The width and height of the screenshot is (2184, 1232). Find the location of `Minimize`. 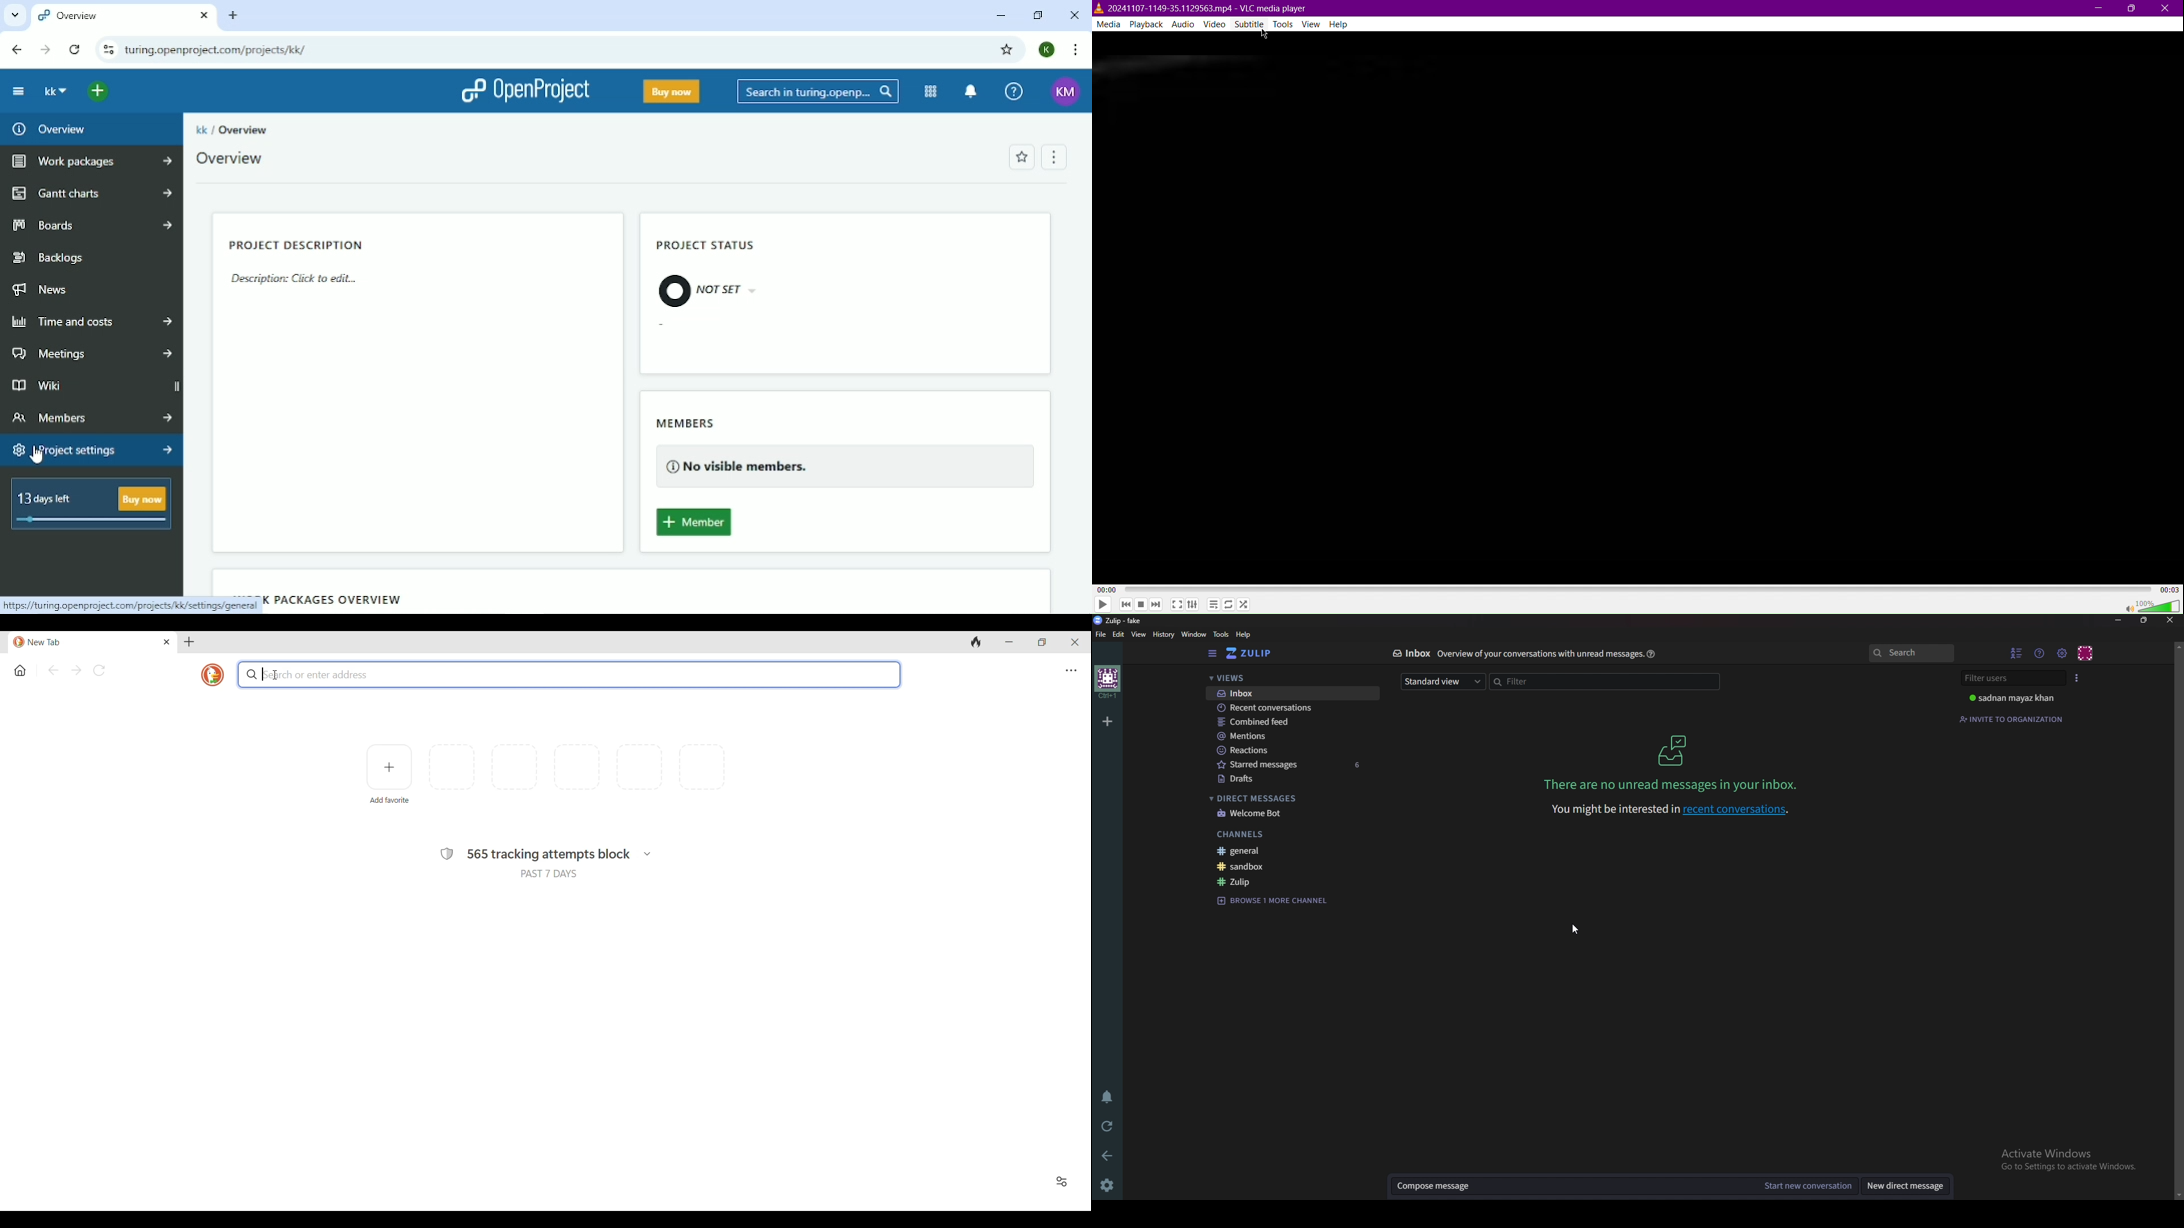

Minimize is located at coordinates (2120, 620).